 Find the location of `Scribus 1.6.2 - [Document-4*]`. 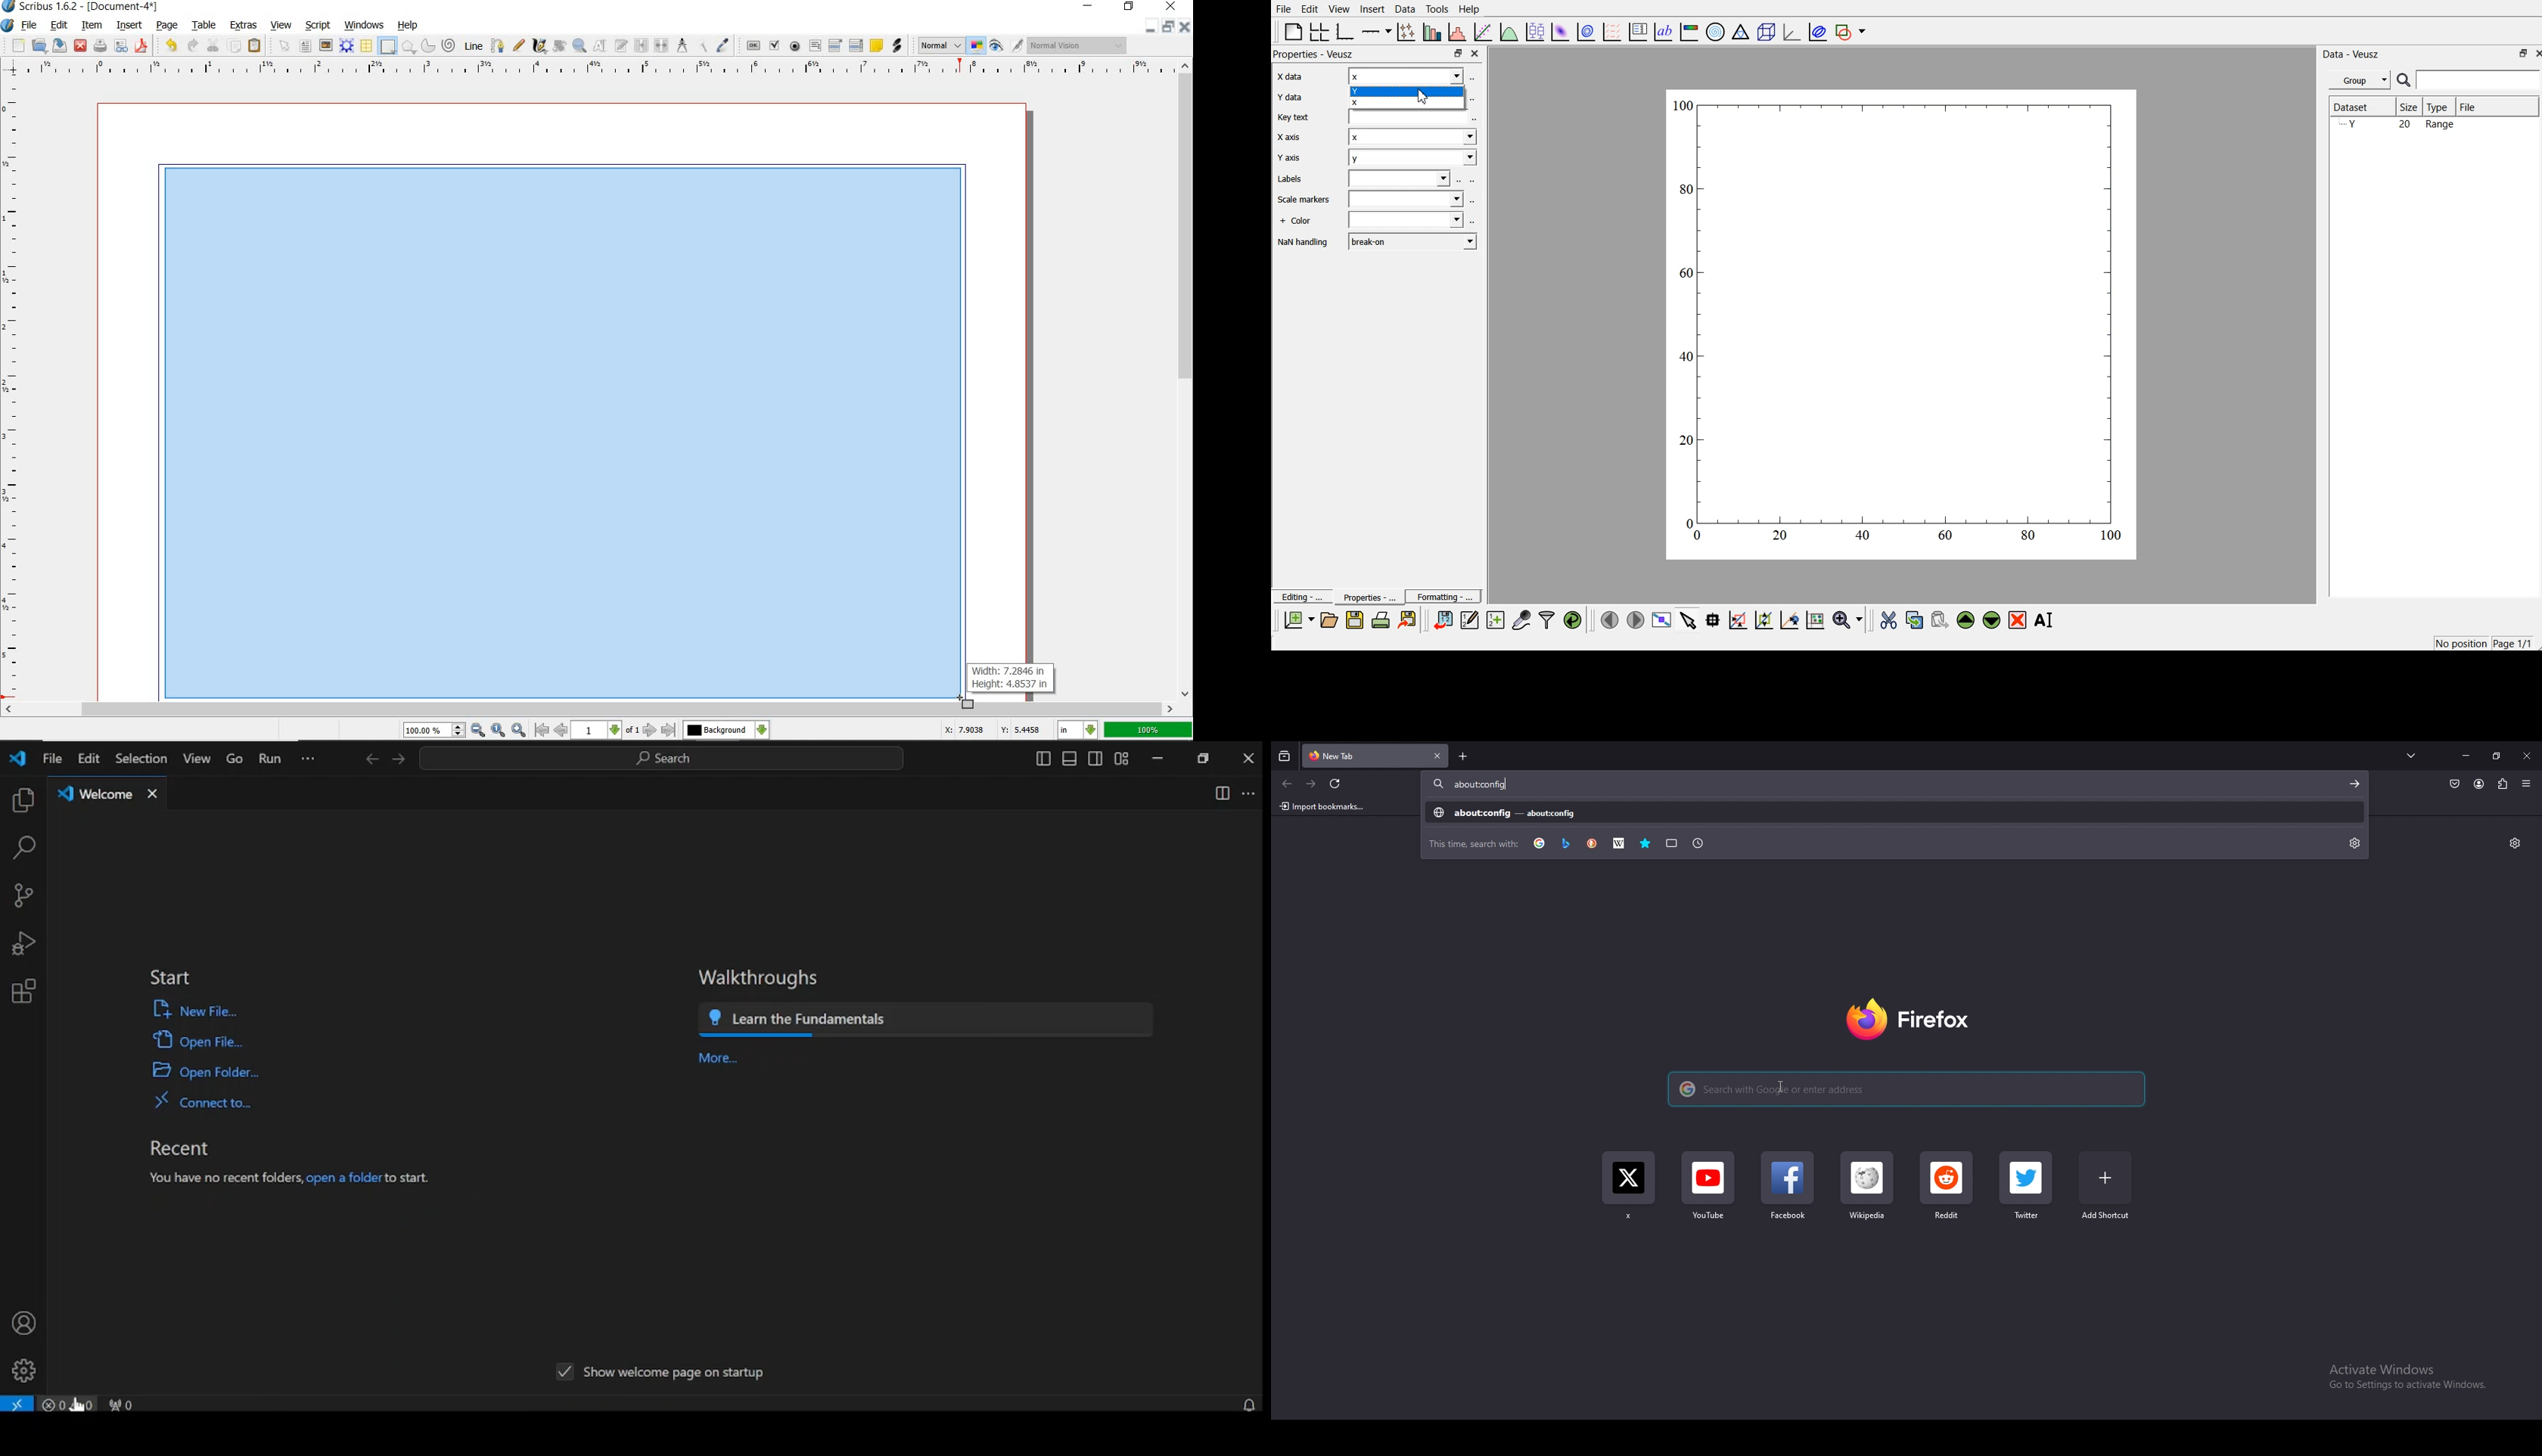

Scribus 1.6.2 - [Document-4*] is located at coordinates (82, 7).